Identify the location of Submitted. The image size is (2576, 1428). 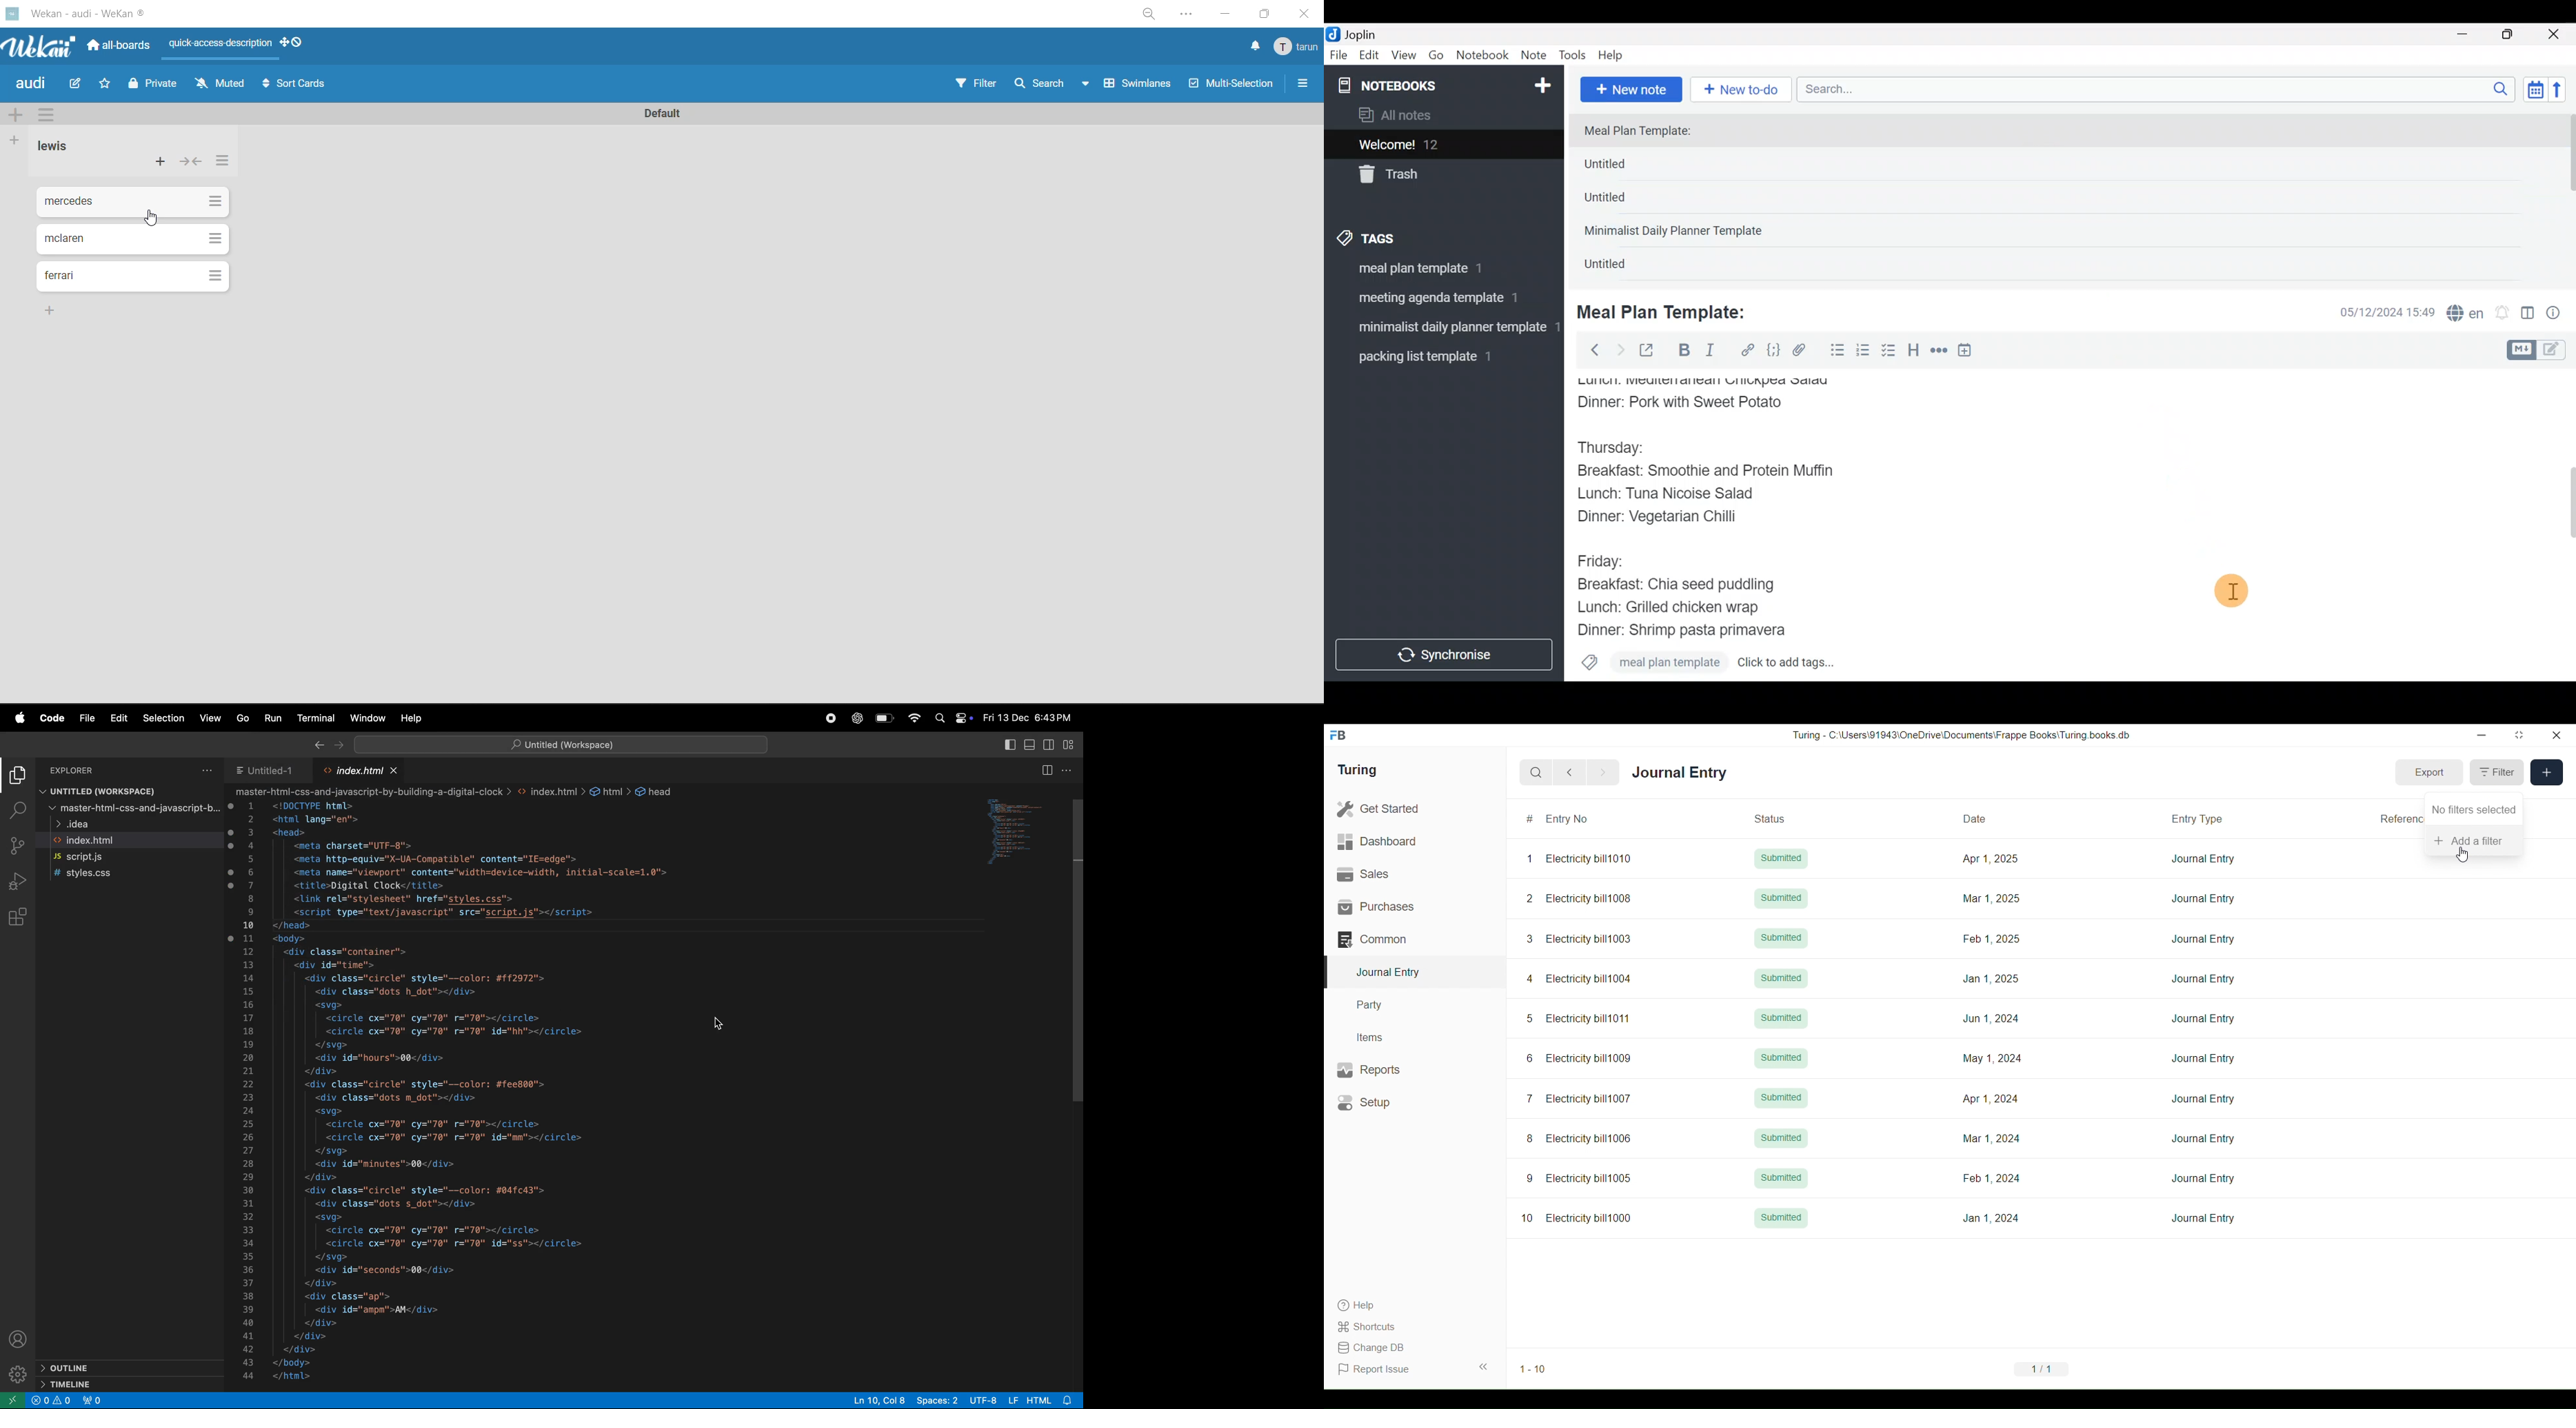
(1782, 1217).